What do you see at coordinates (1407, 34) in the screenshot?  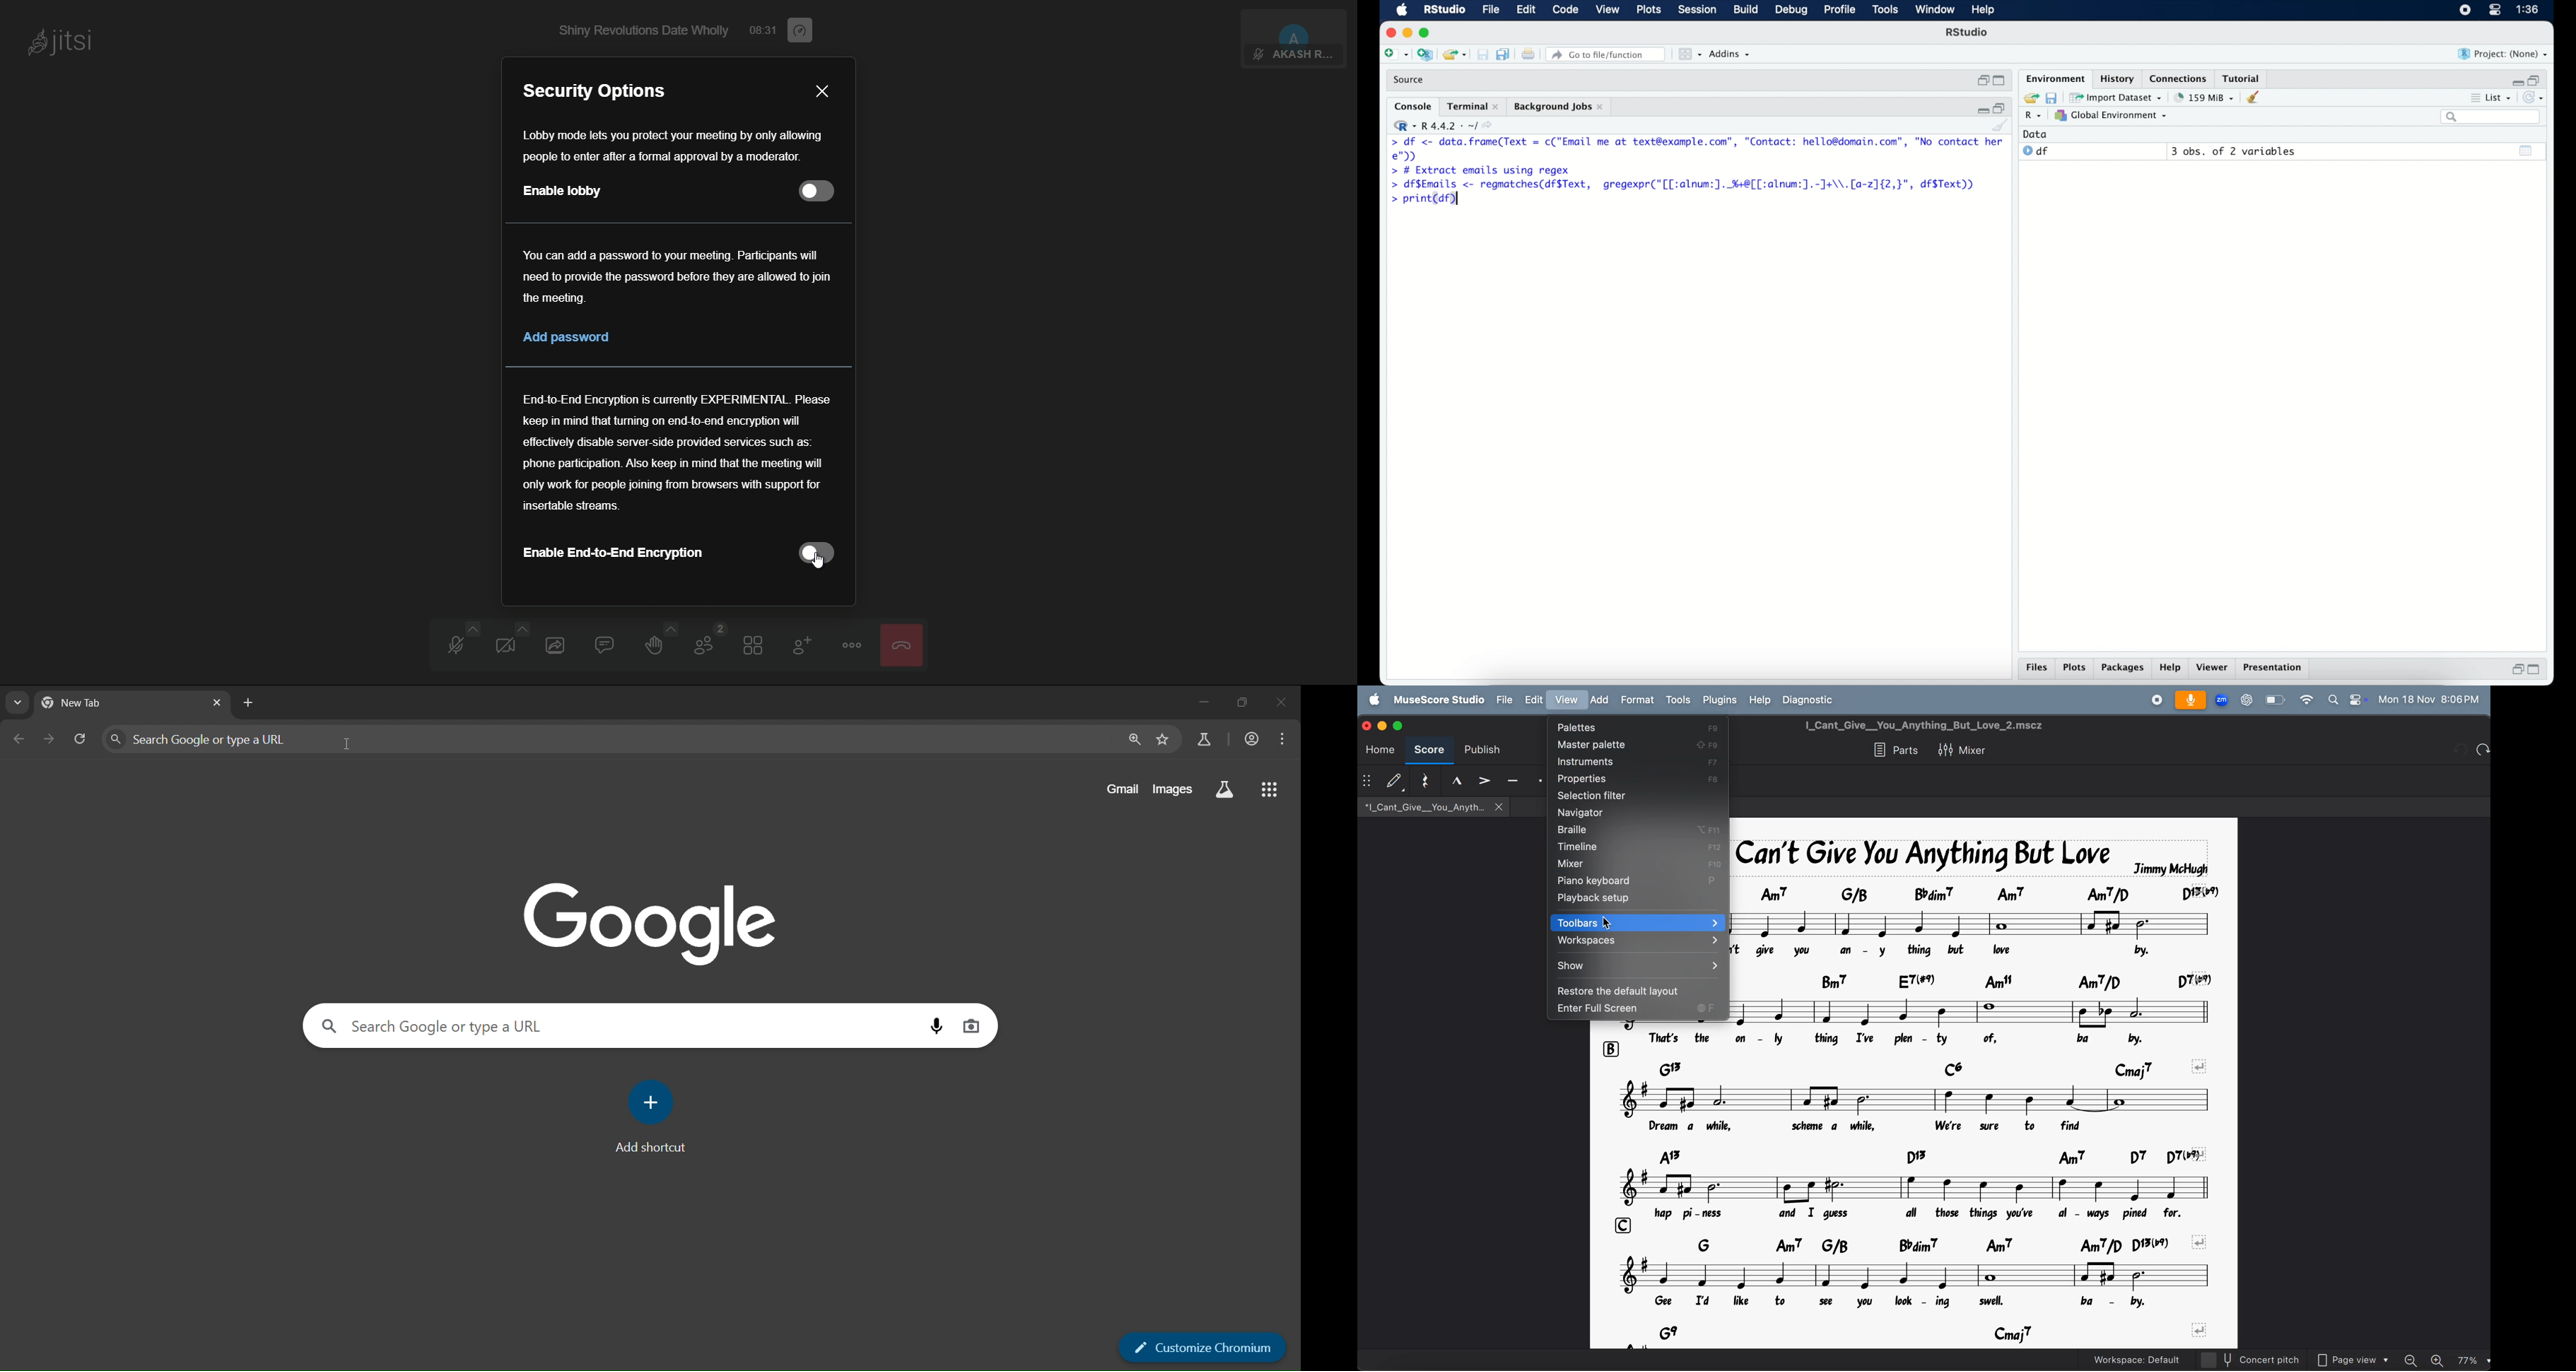 I see `minimize` at bounding box center [1407, 34].